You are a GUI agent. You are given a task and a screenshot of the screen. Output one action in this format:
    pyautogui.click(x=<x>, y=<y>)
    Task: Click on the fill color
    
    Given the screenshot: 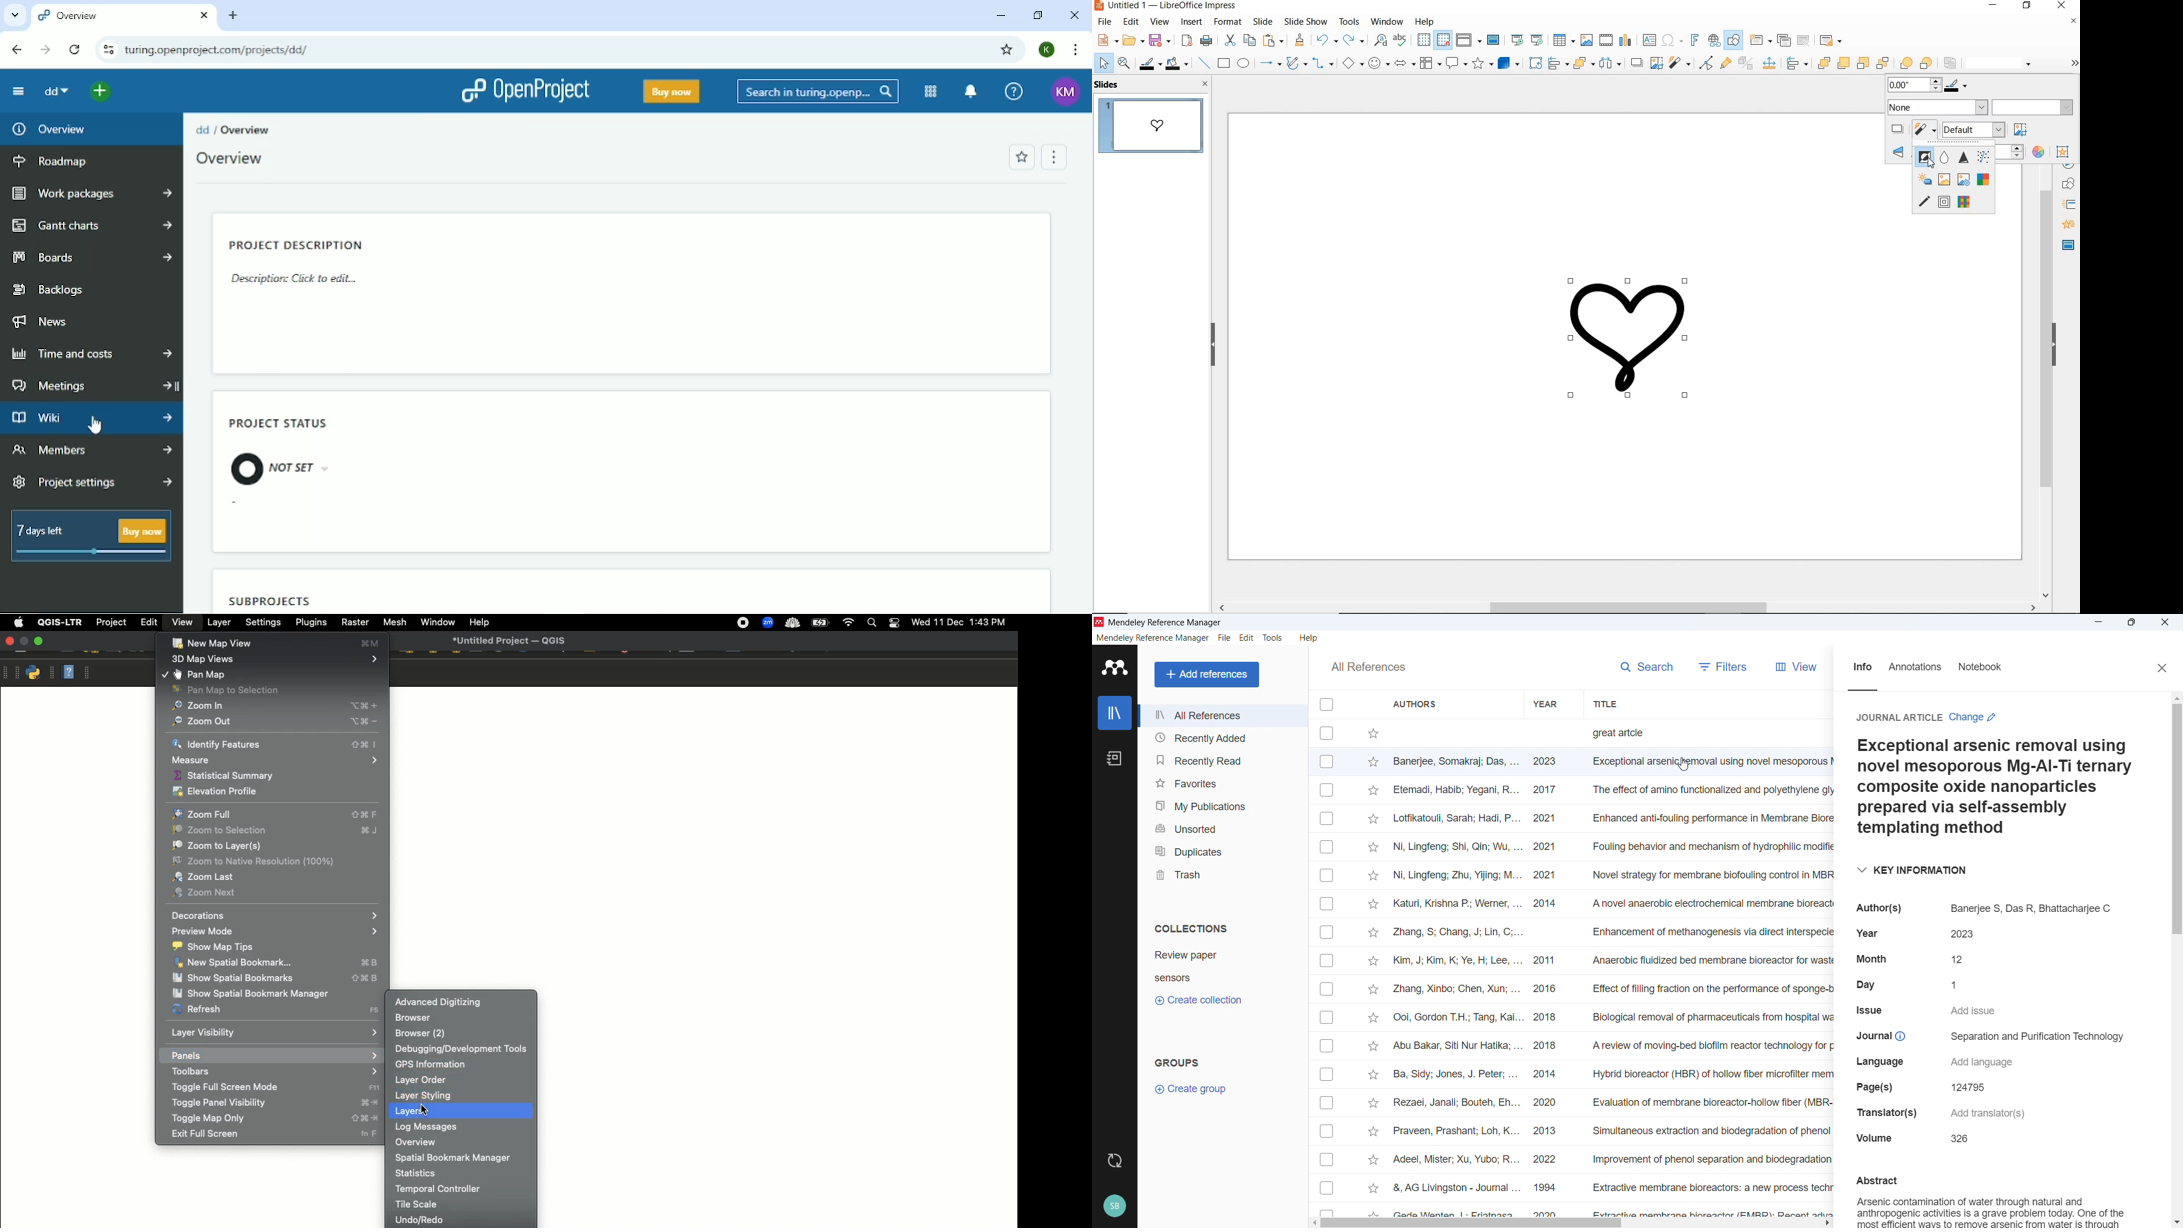 What is the action you would take?
    pyautogui.click(x=1177, y=63)
    